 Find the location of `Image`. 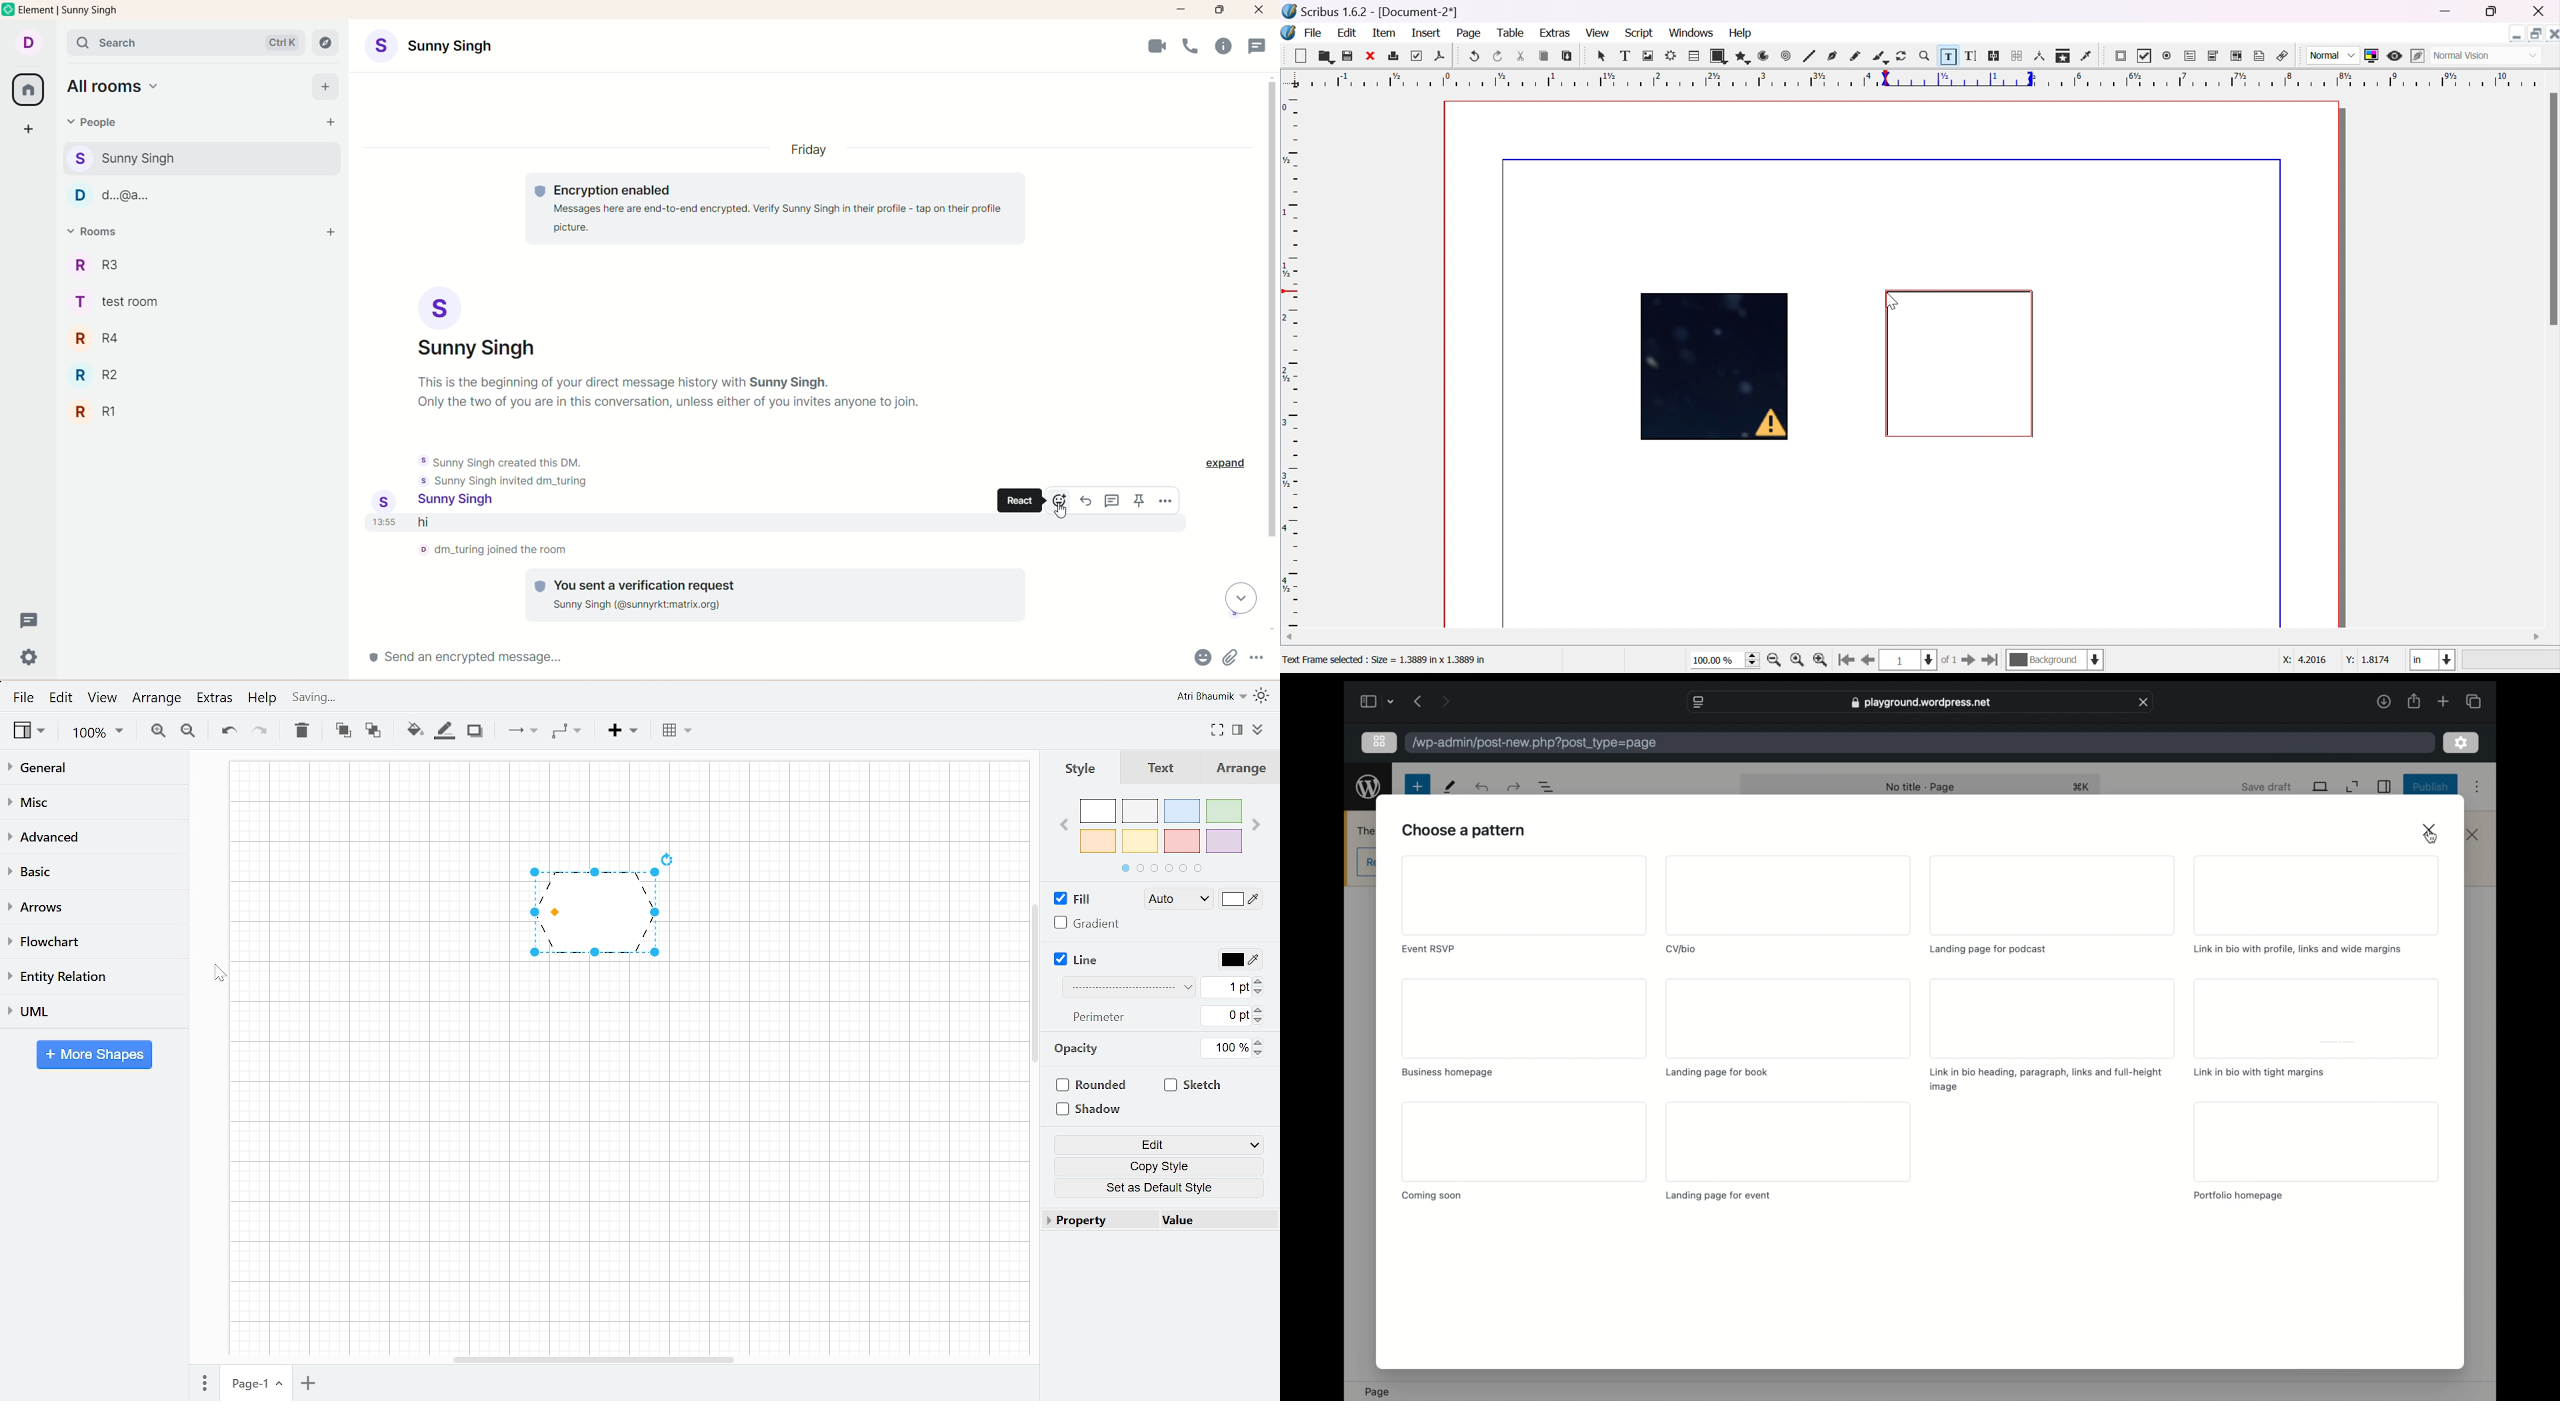

Image is located at coordinates (1717, 369).